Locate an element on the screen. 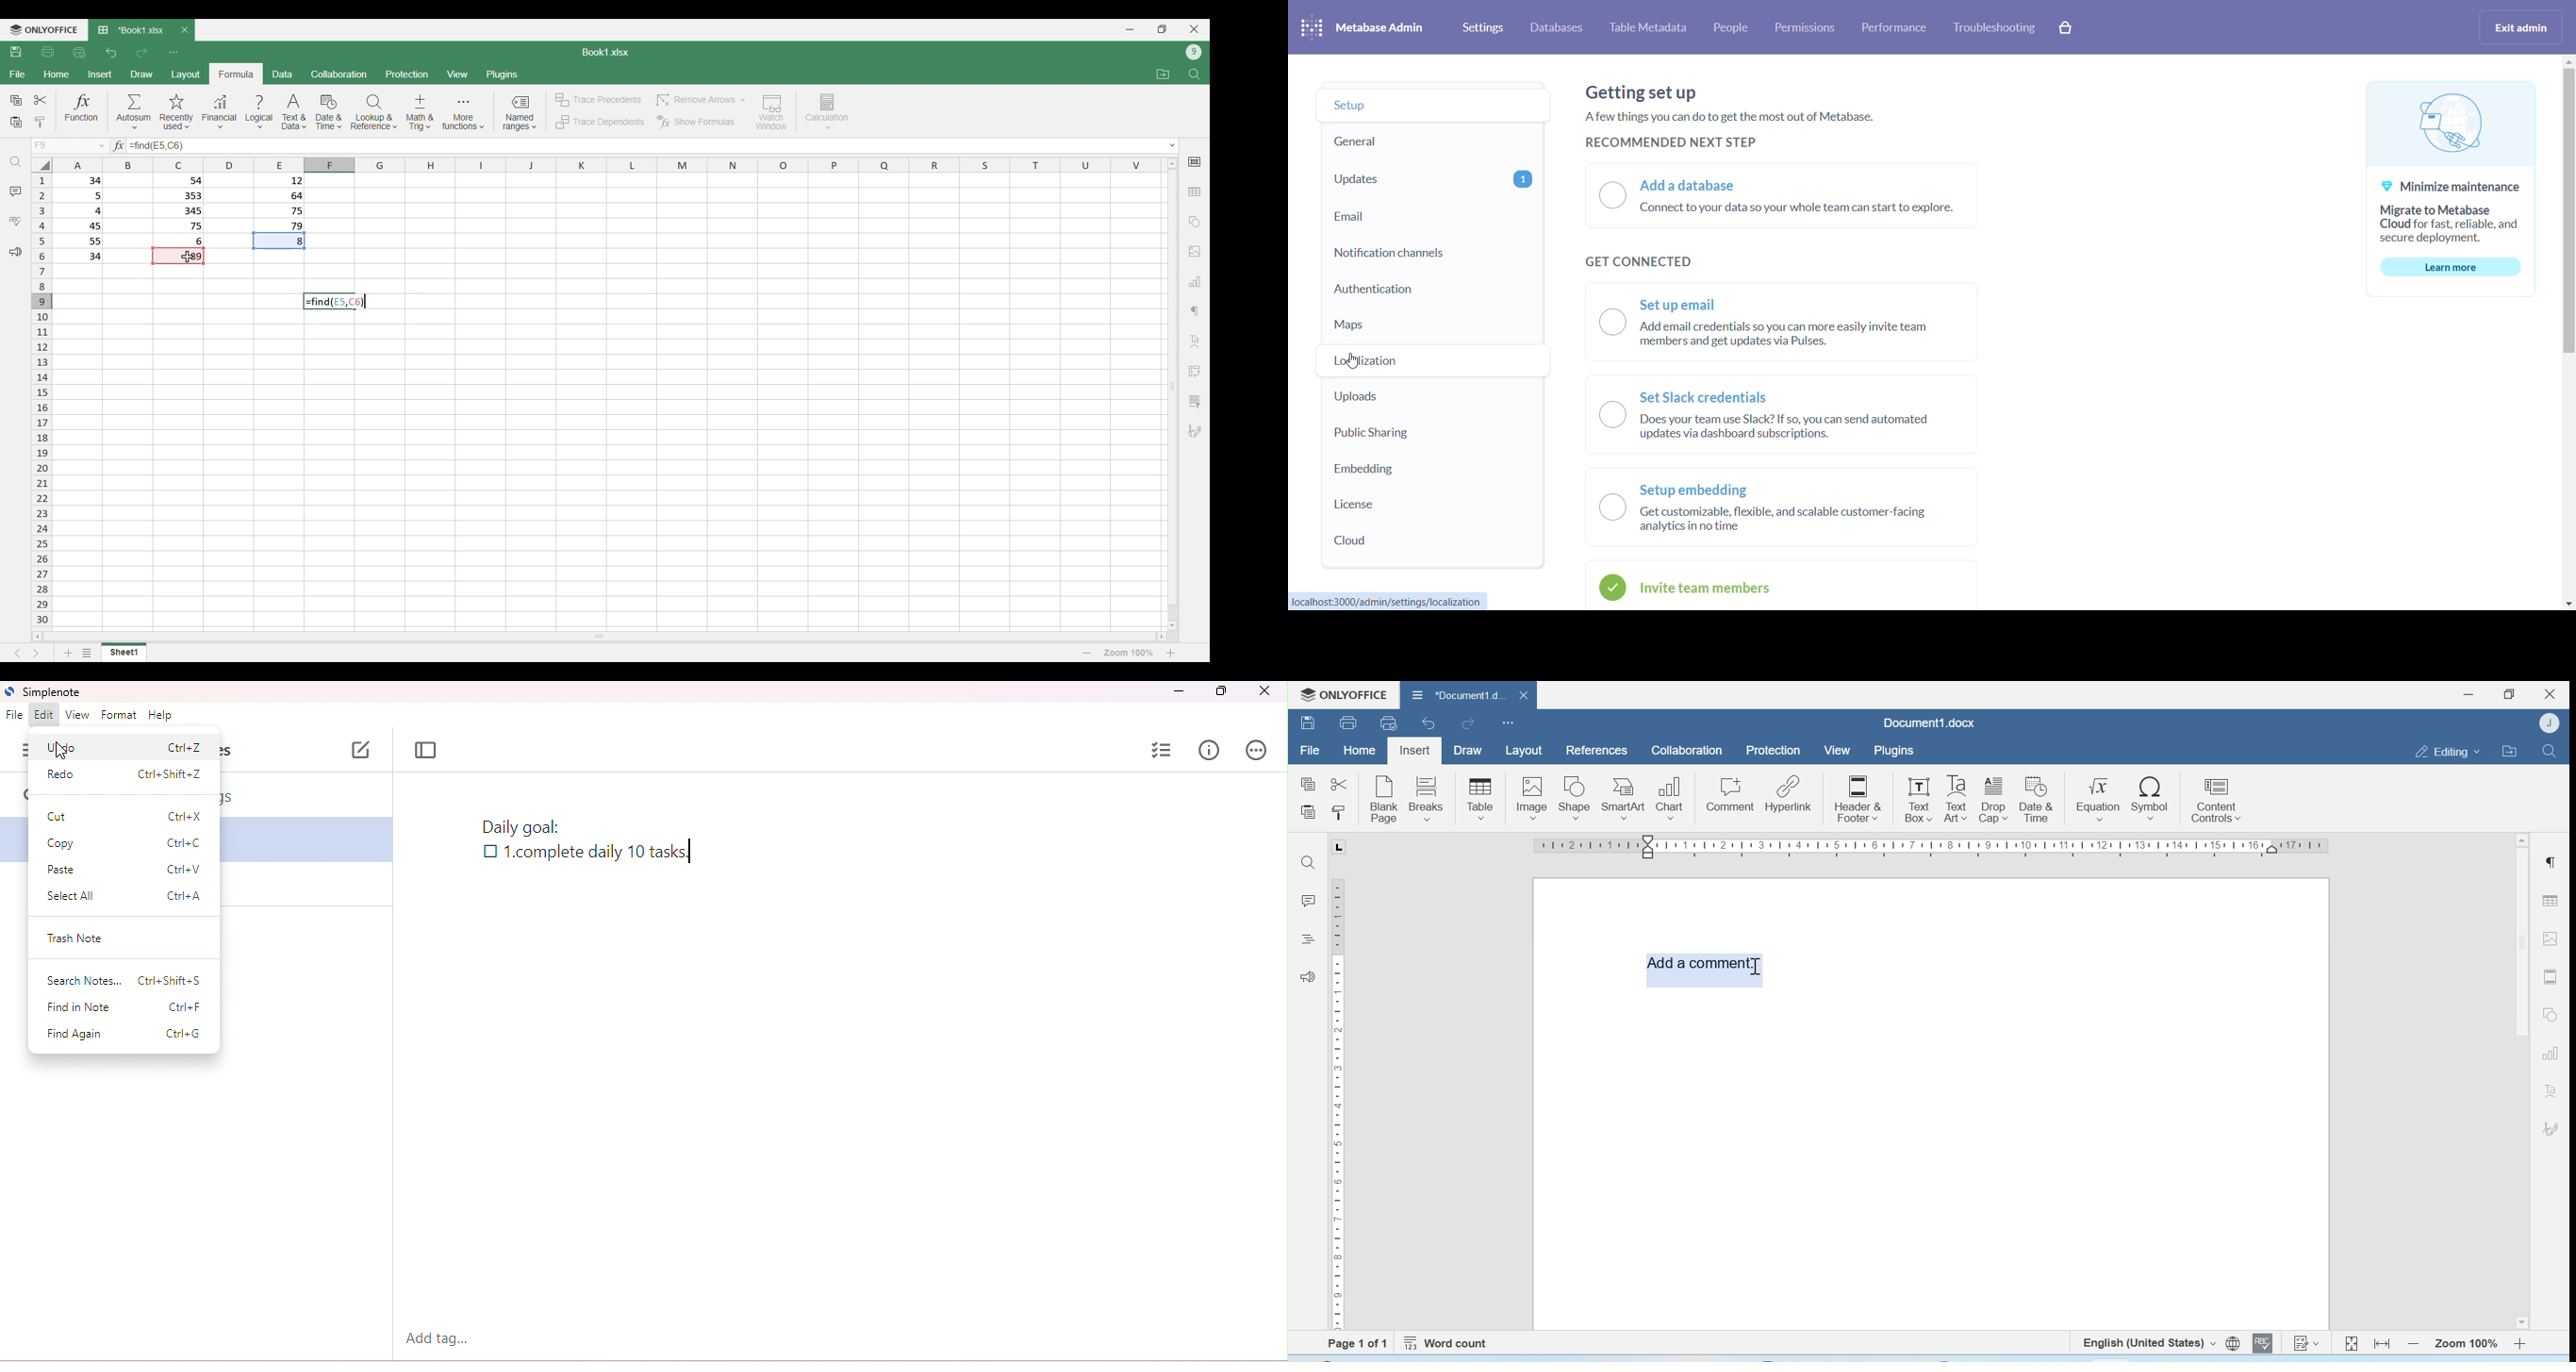 This screenshot has height=1372, width=2576. Table is located at coordinates (2550, 900).